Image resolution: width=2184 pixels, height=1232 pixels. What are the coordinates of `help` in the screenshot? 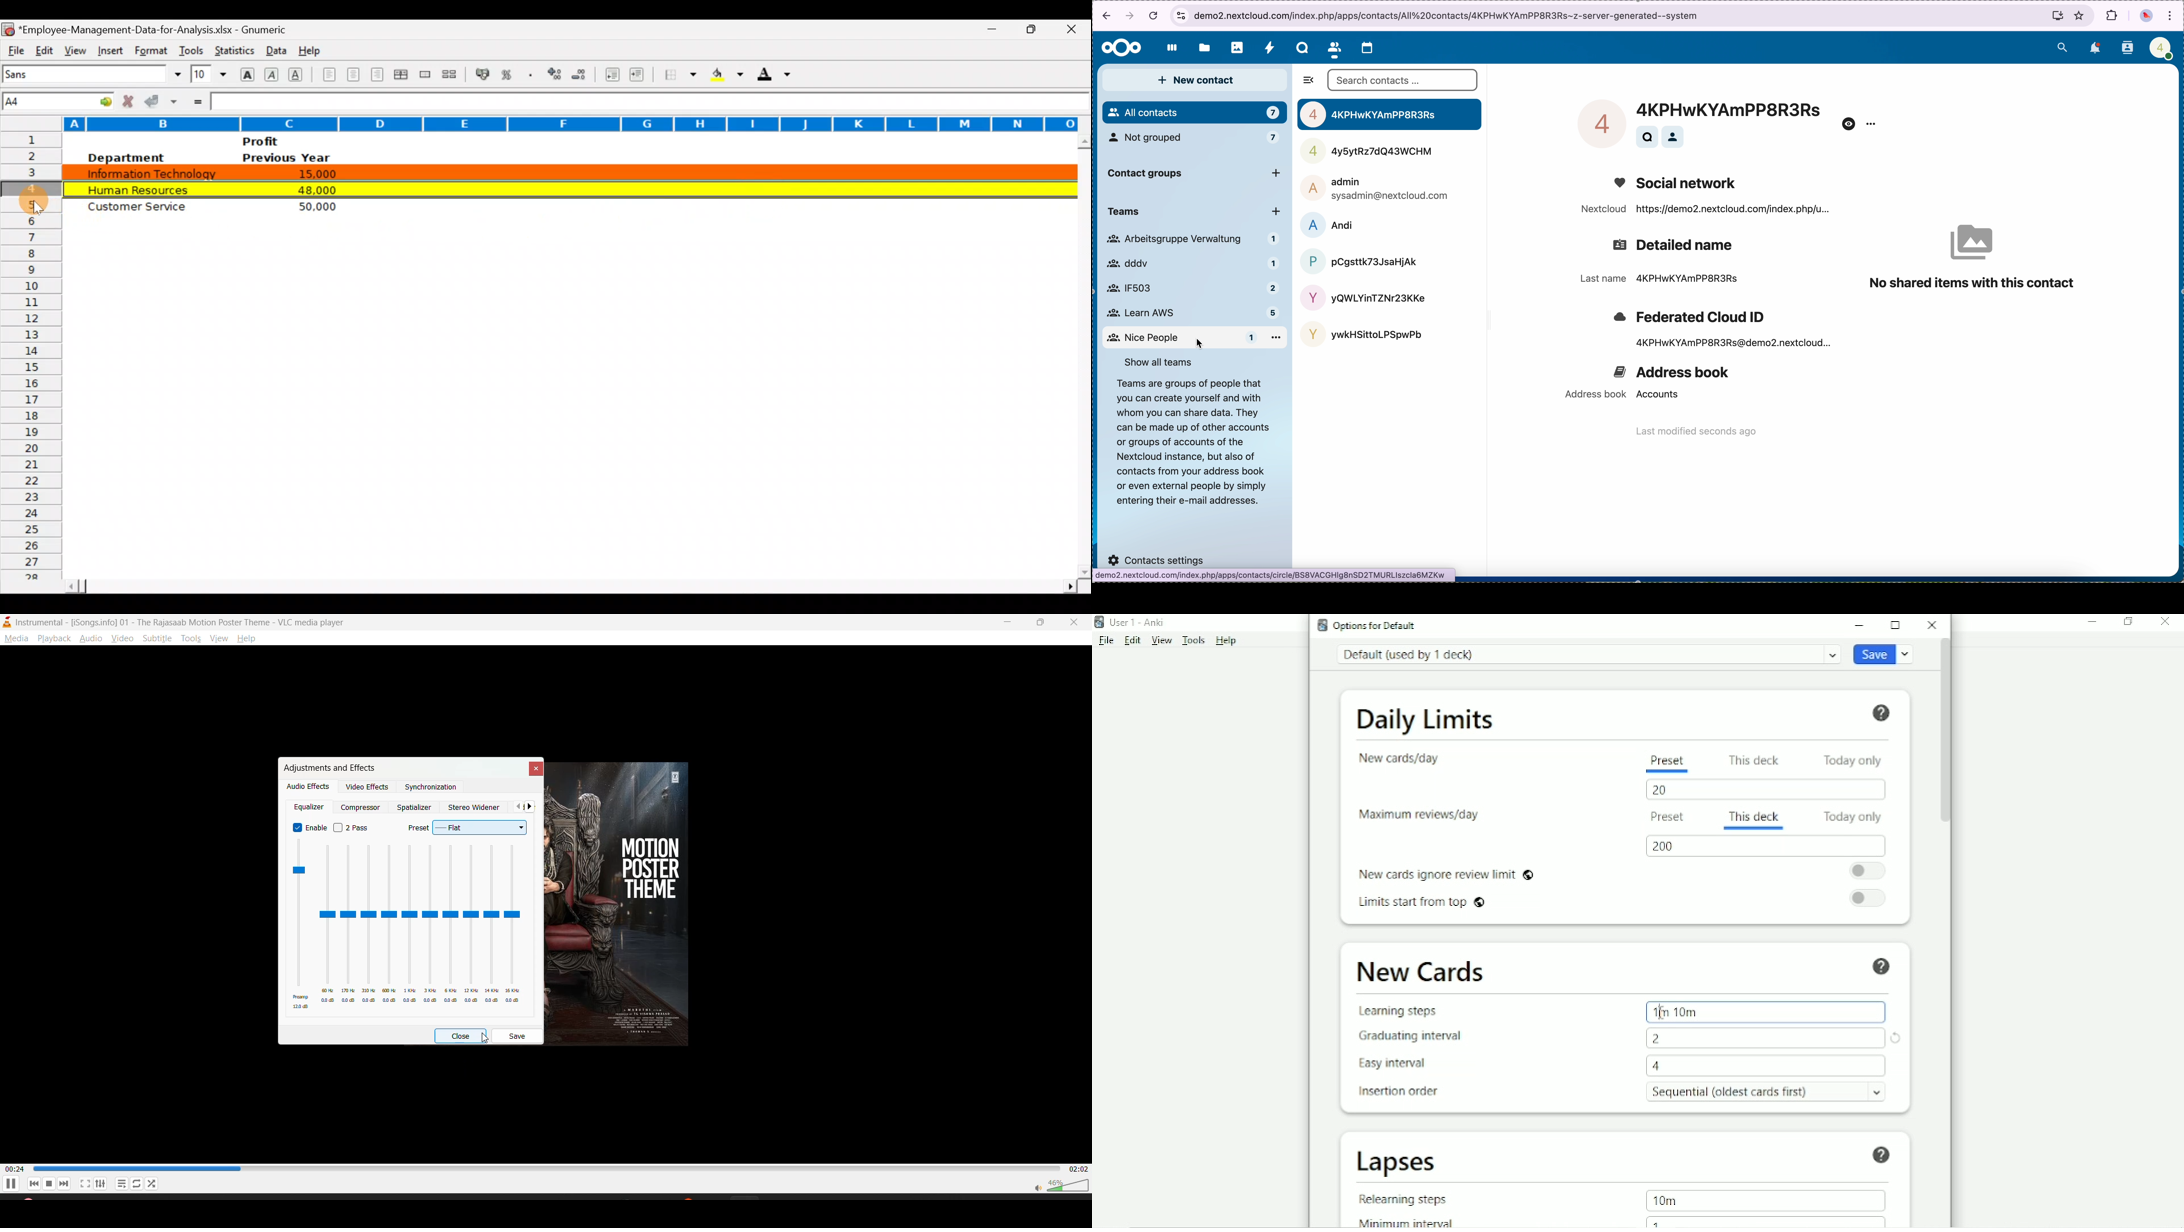 It's located at (250, 638).